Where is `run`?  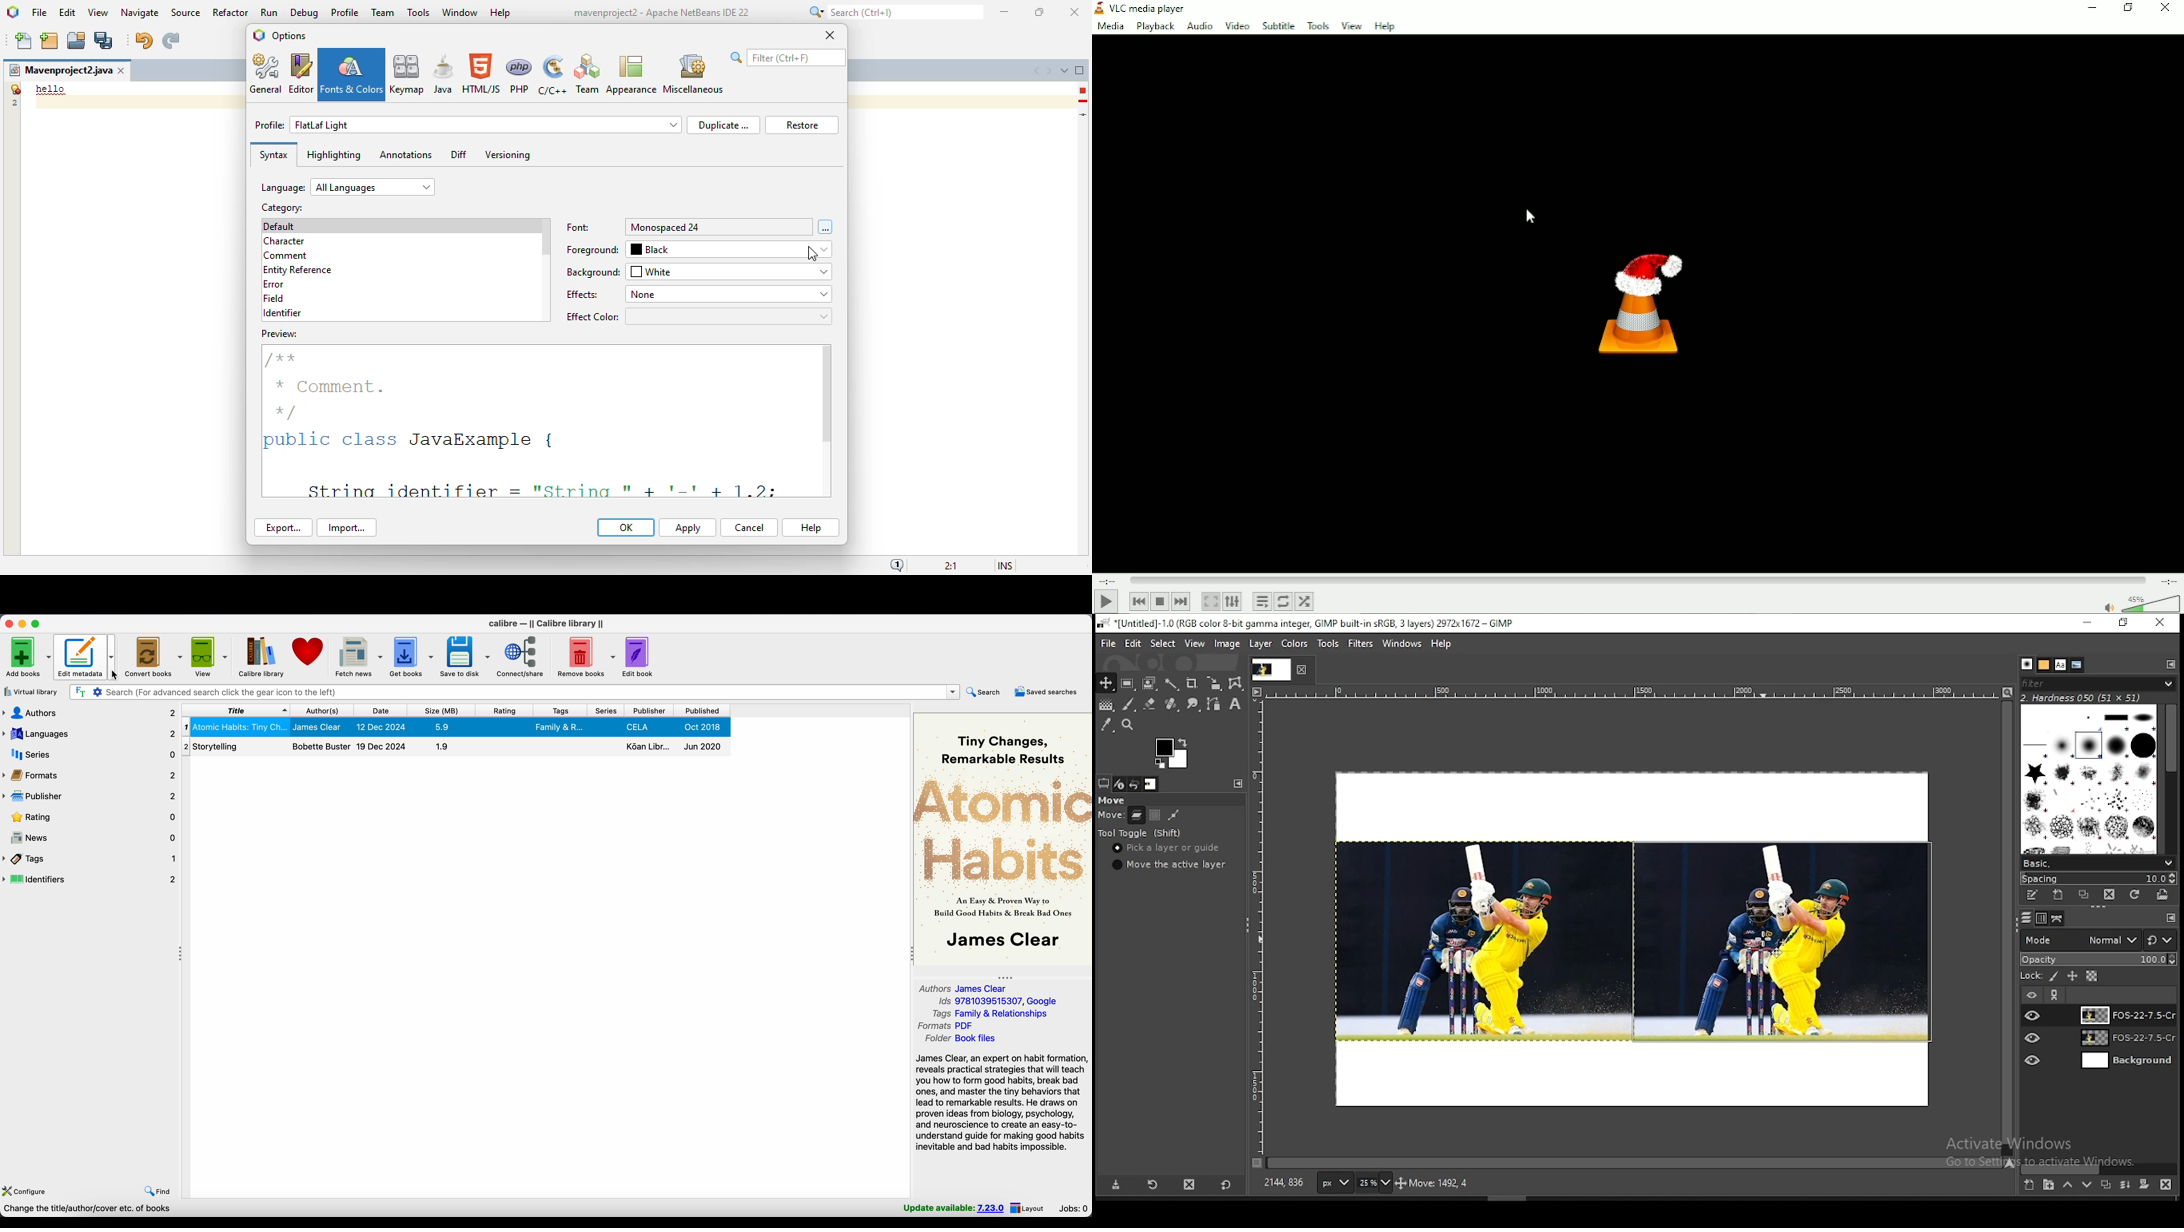 run is located at coordinates (270, 12).